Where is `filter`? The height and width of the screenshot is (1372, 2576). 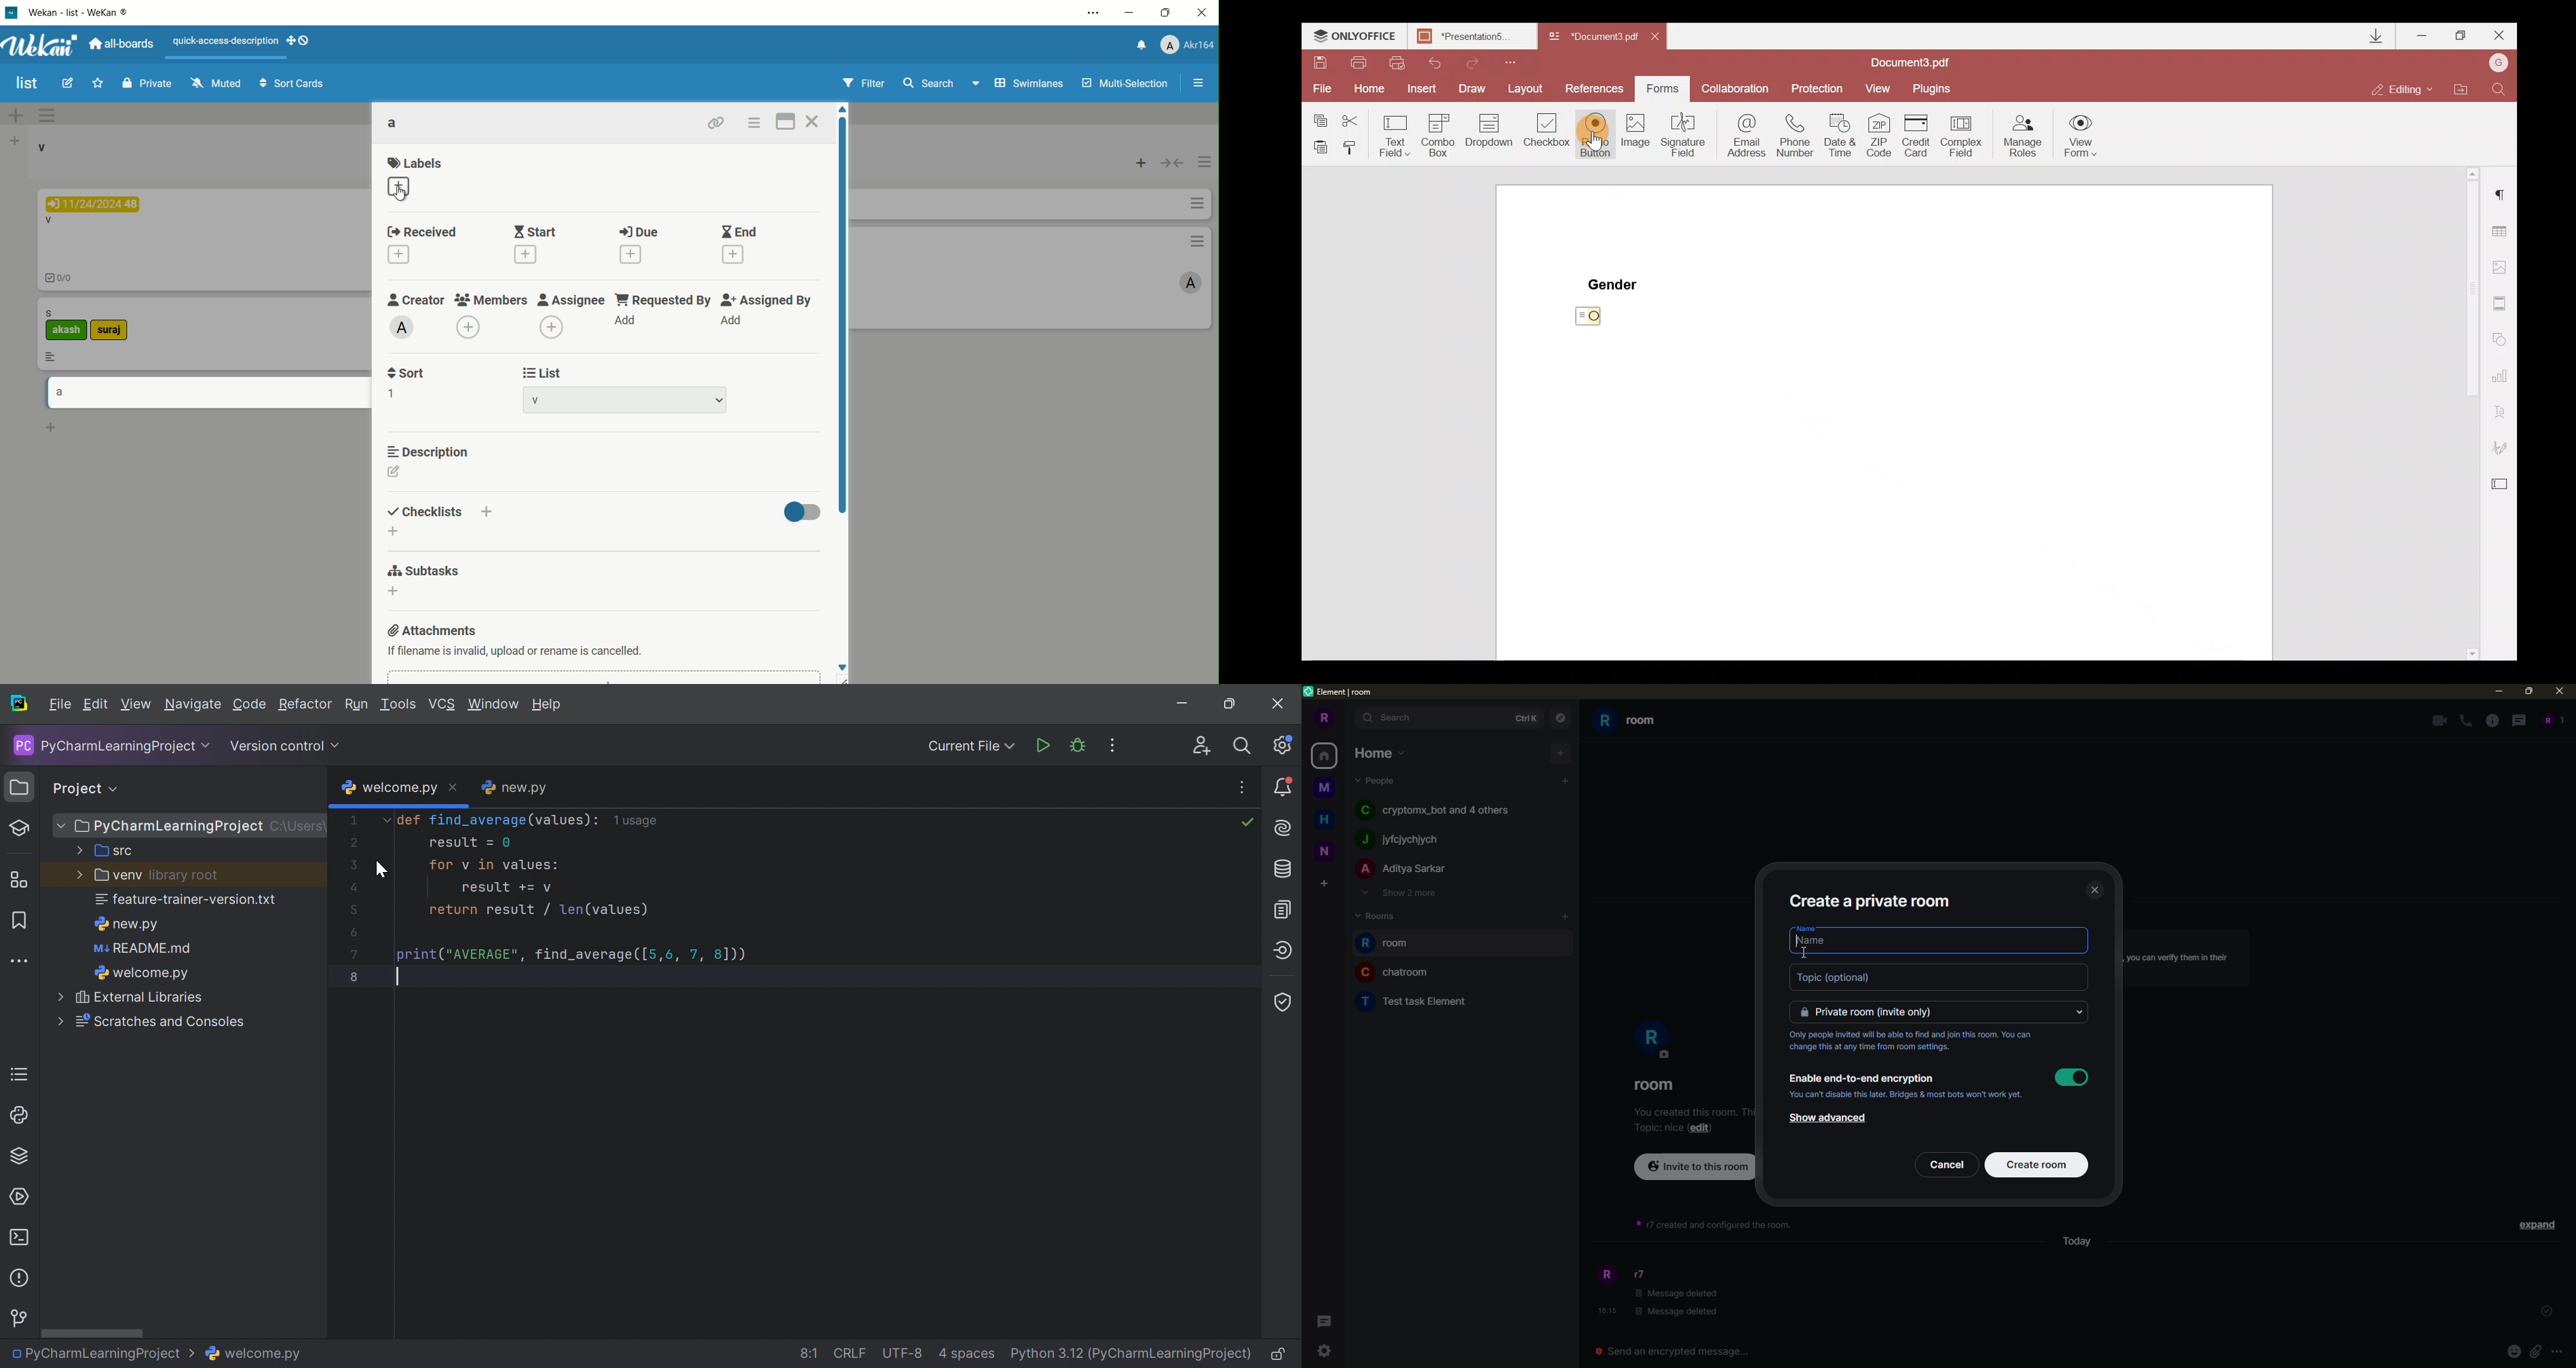 filter is located at coordinates (862, 84).